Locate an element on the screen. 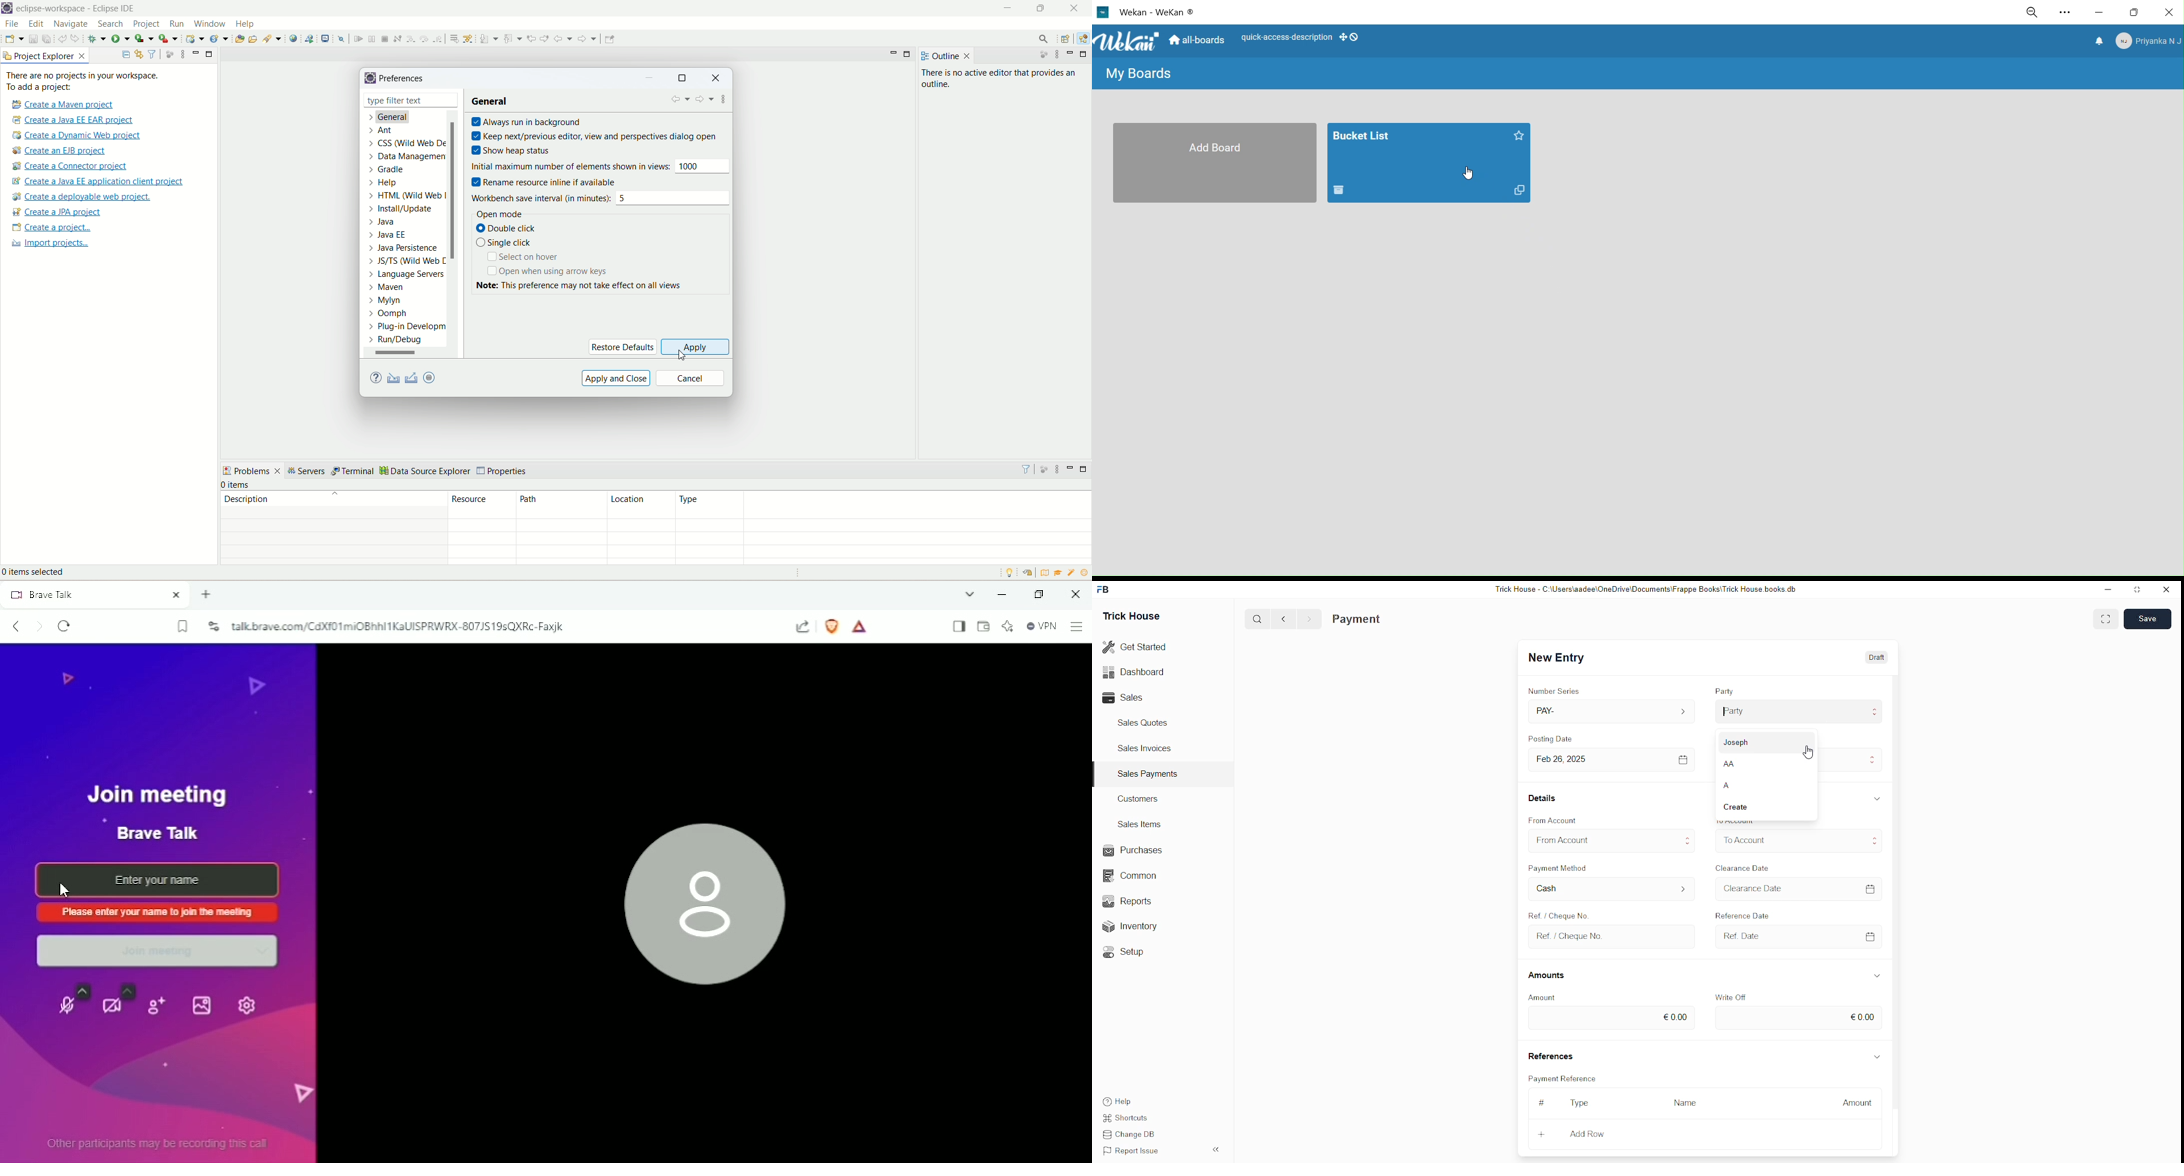 This screenshot has width=2184, height=1176. resize is located at coordinates (2138, 590).